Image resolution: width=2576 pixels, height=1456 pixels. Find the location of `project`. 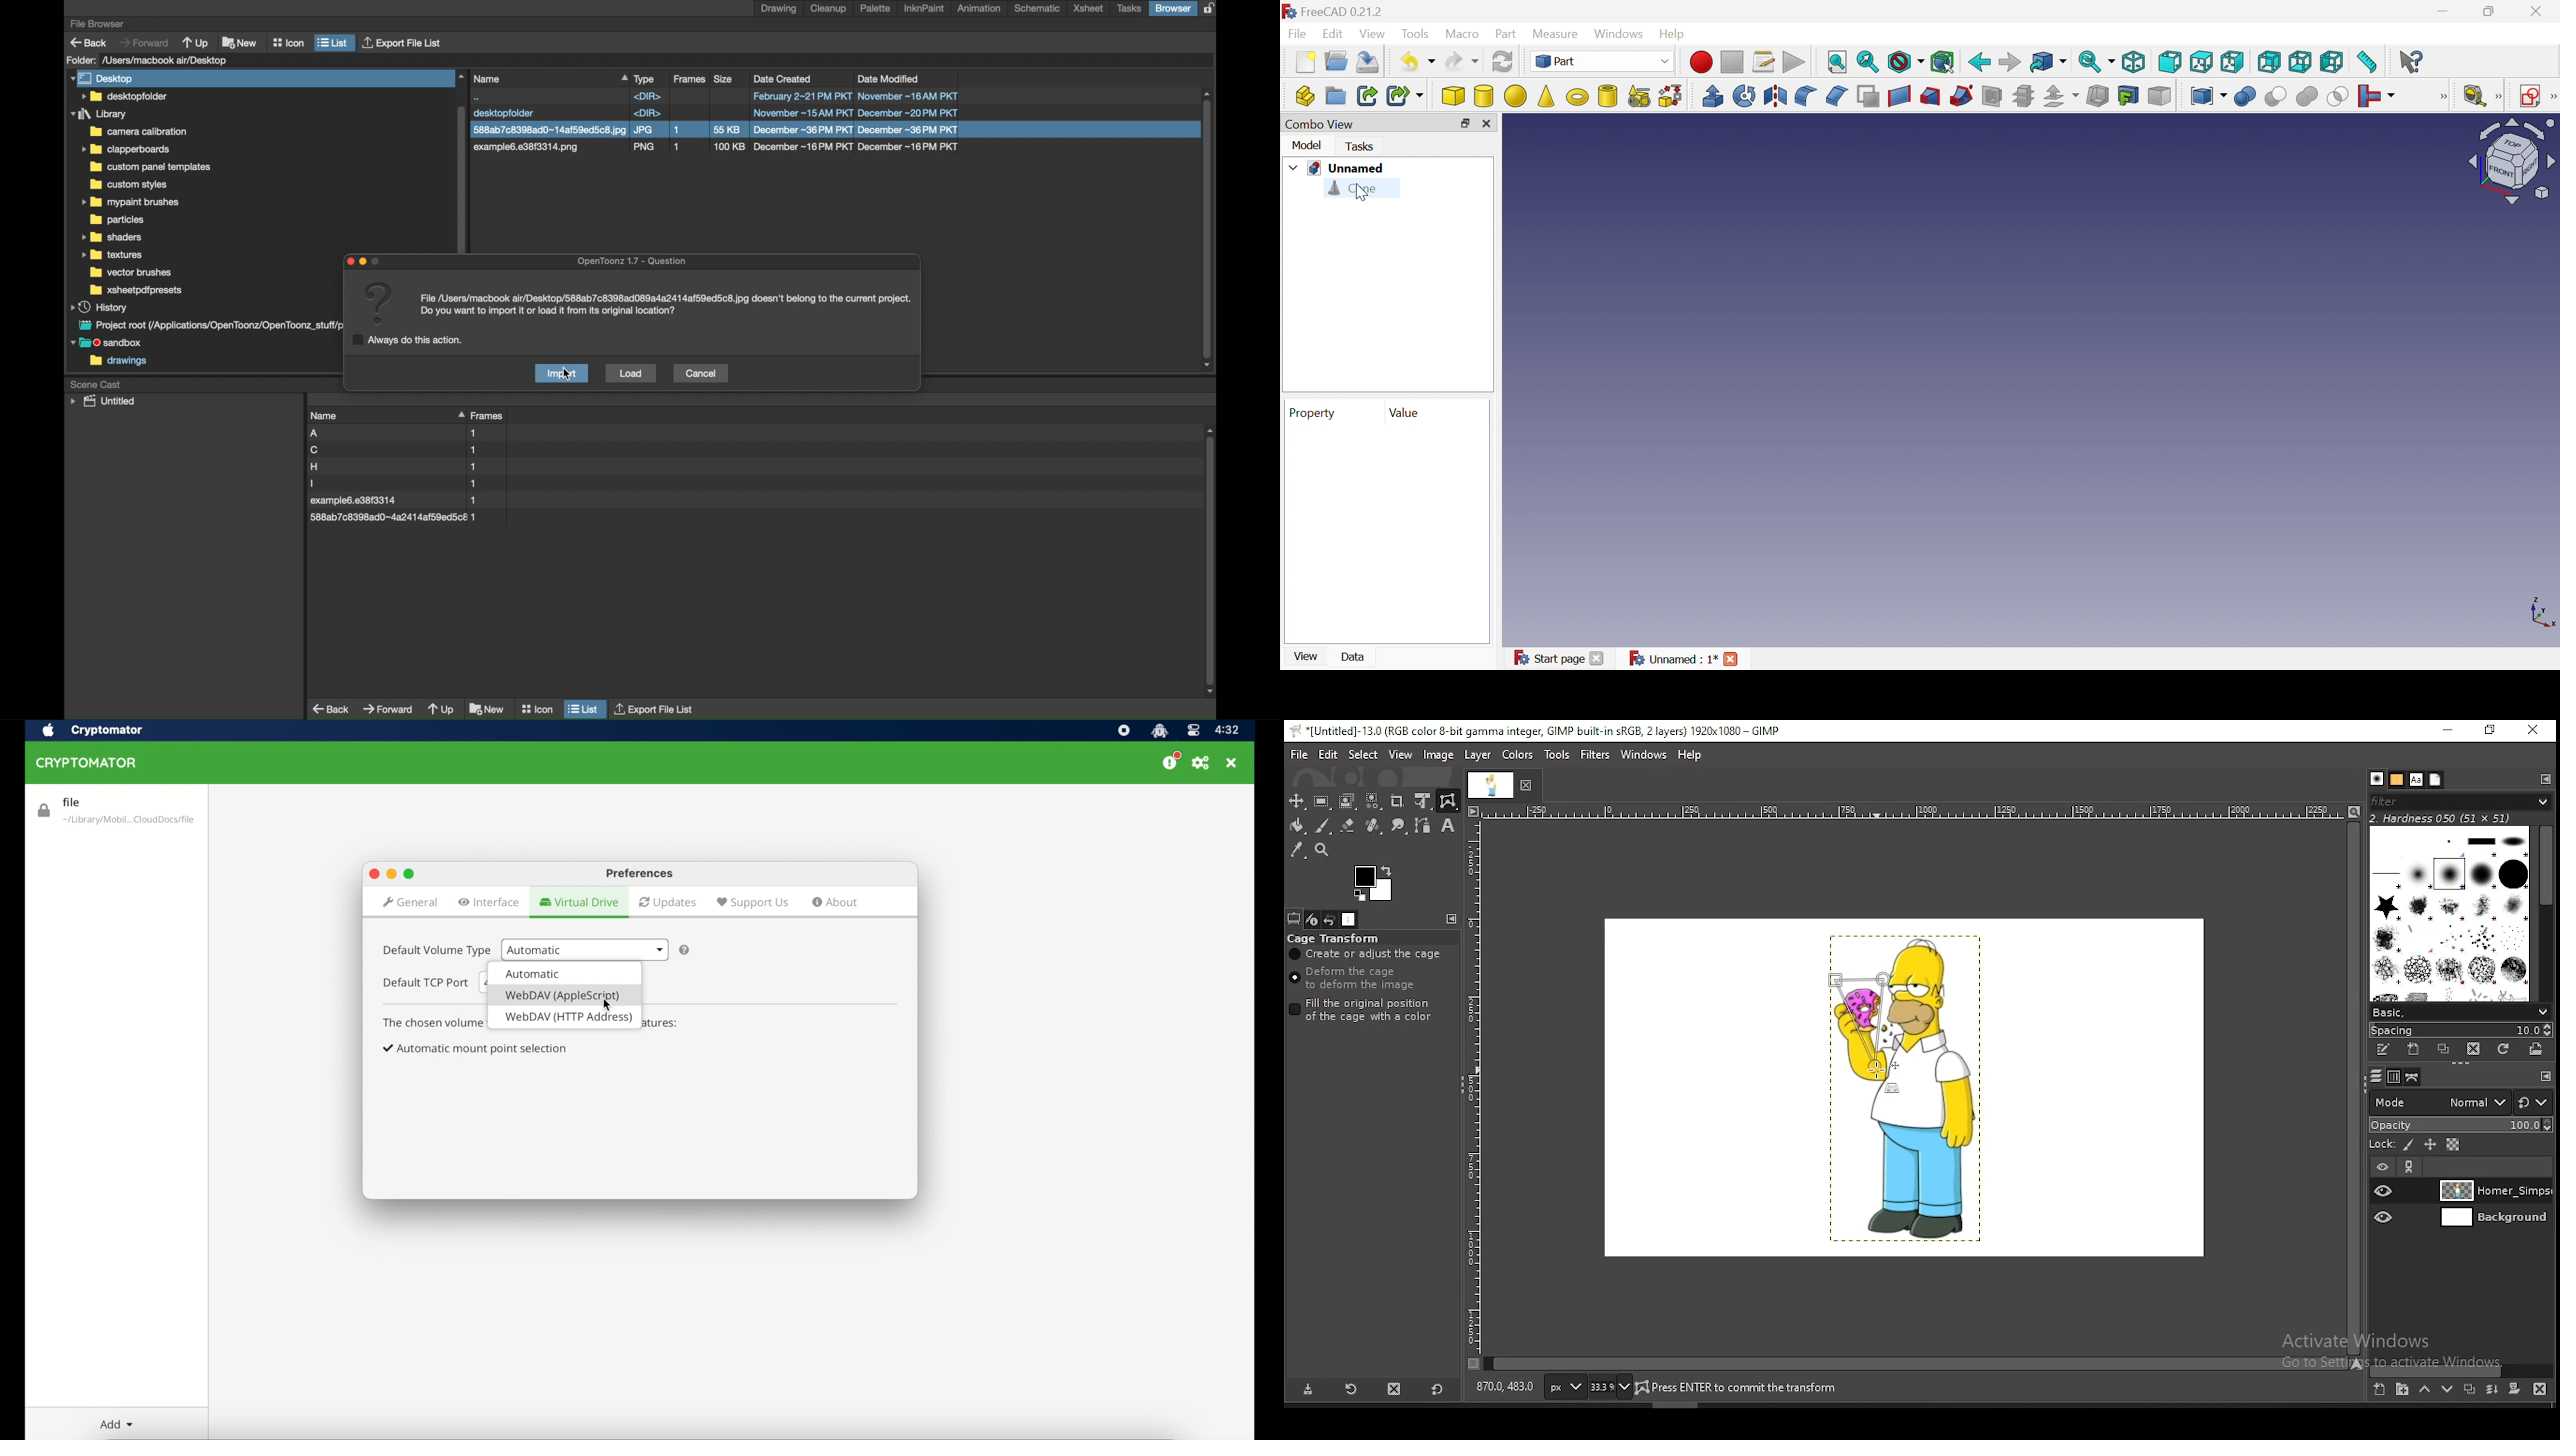

project is located at coordinates (207, 325).